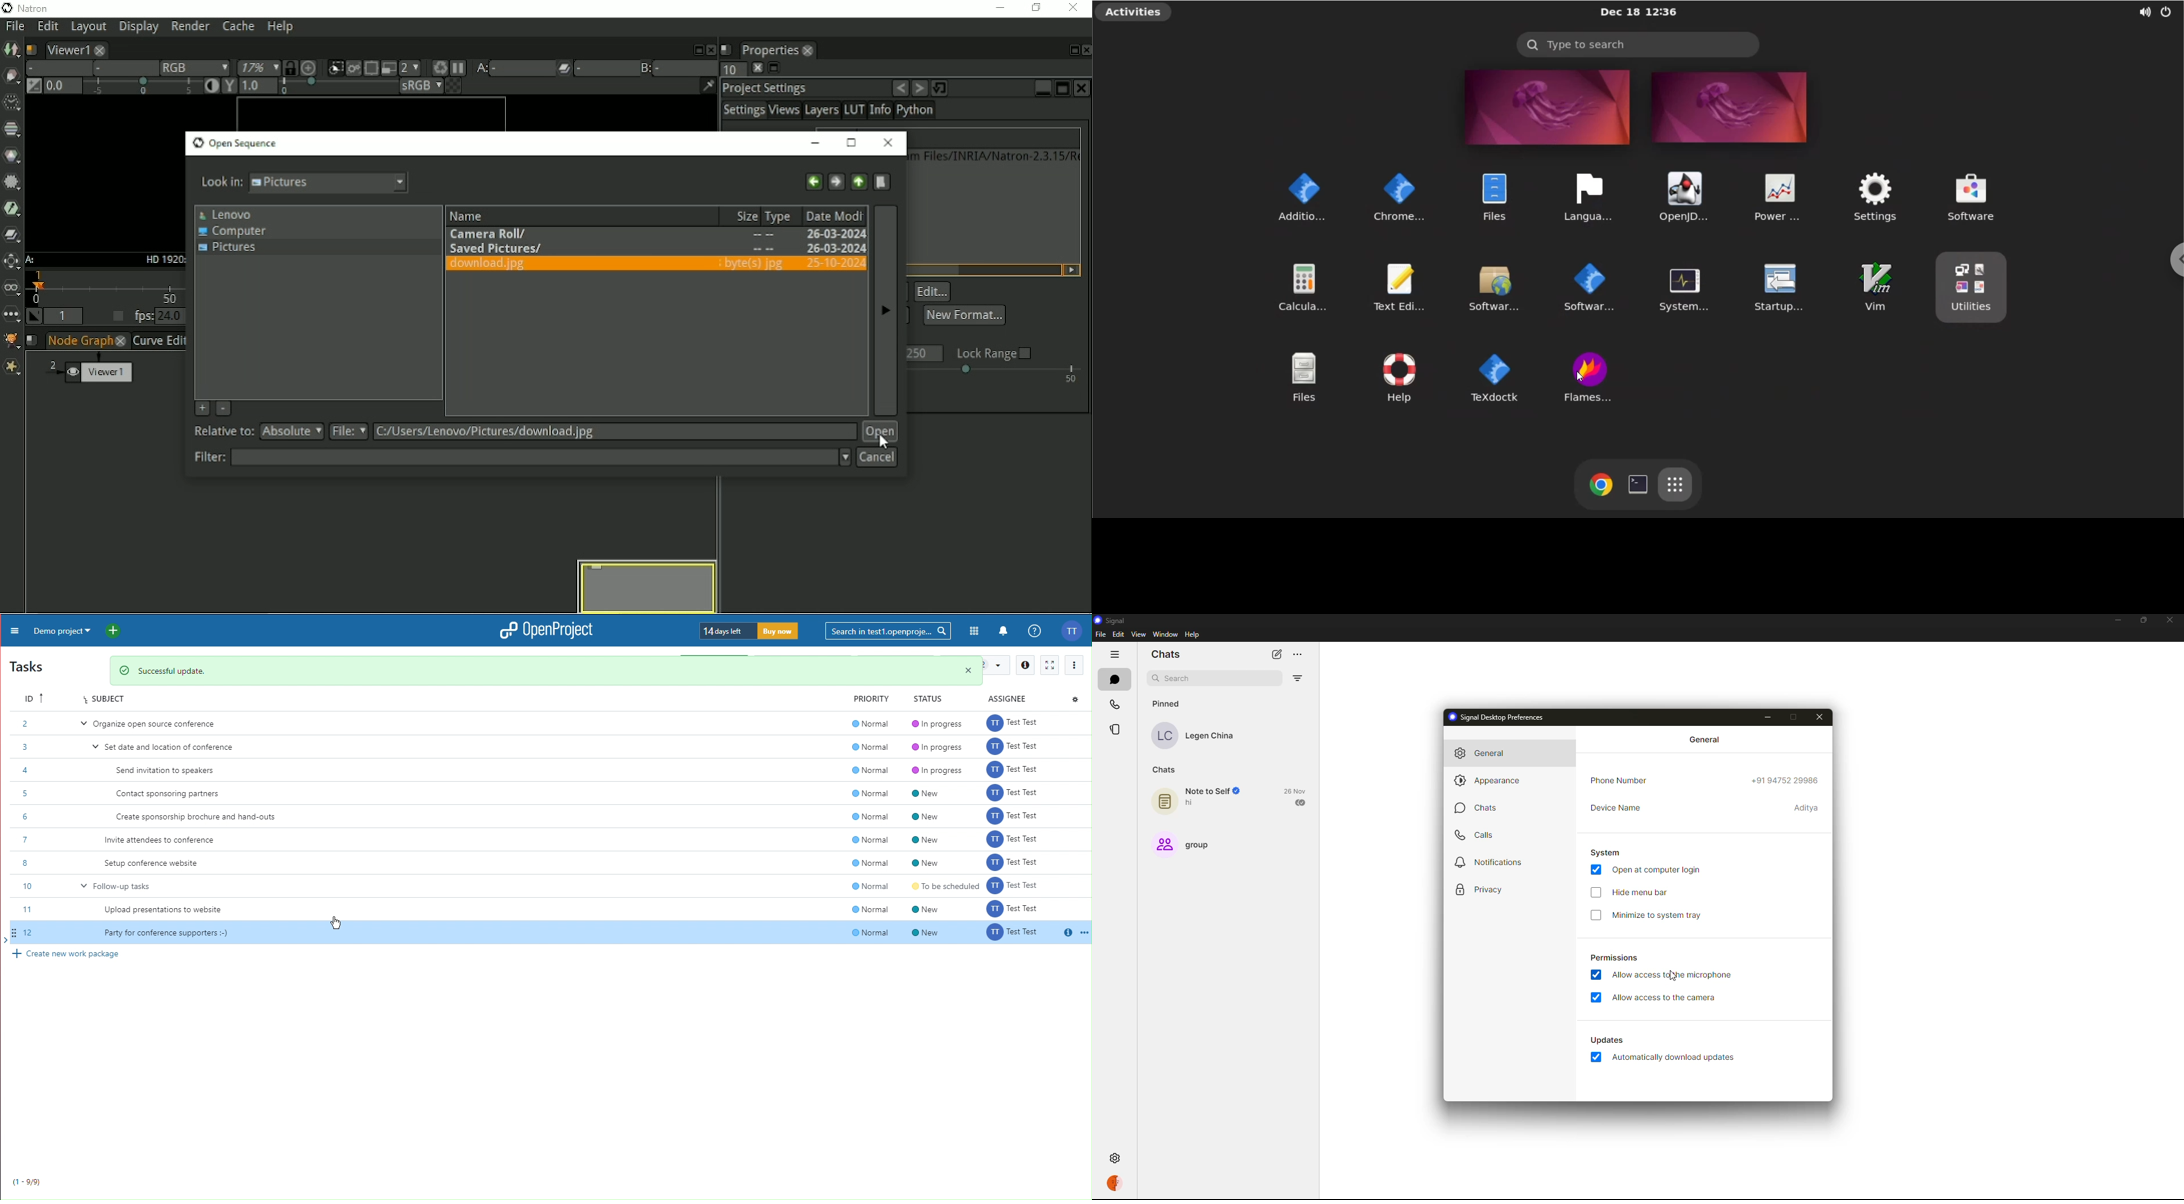  What do you see at coordinates (1673, 976) in the screenshot?
I see `allow access to microphone` at bounding box center [1673, 976].